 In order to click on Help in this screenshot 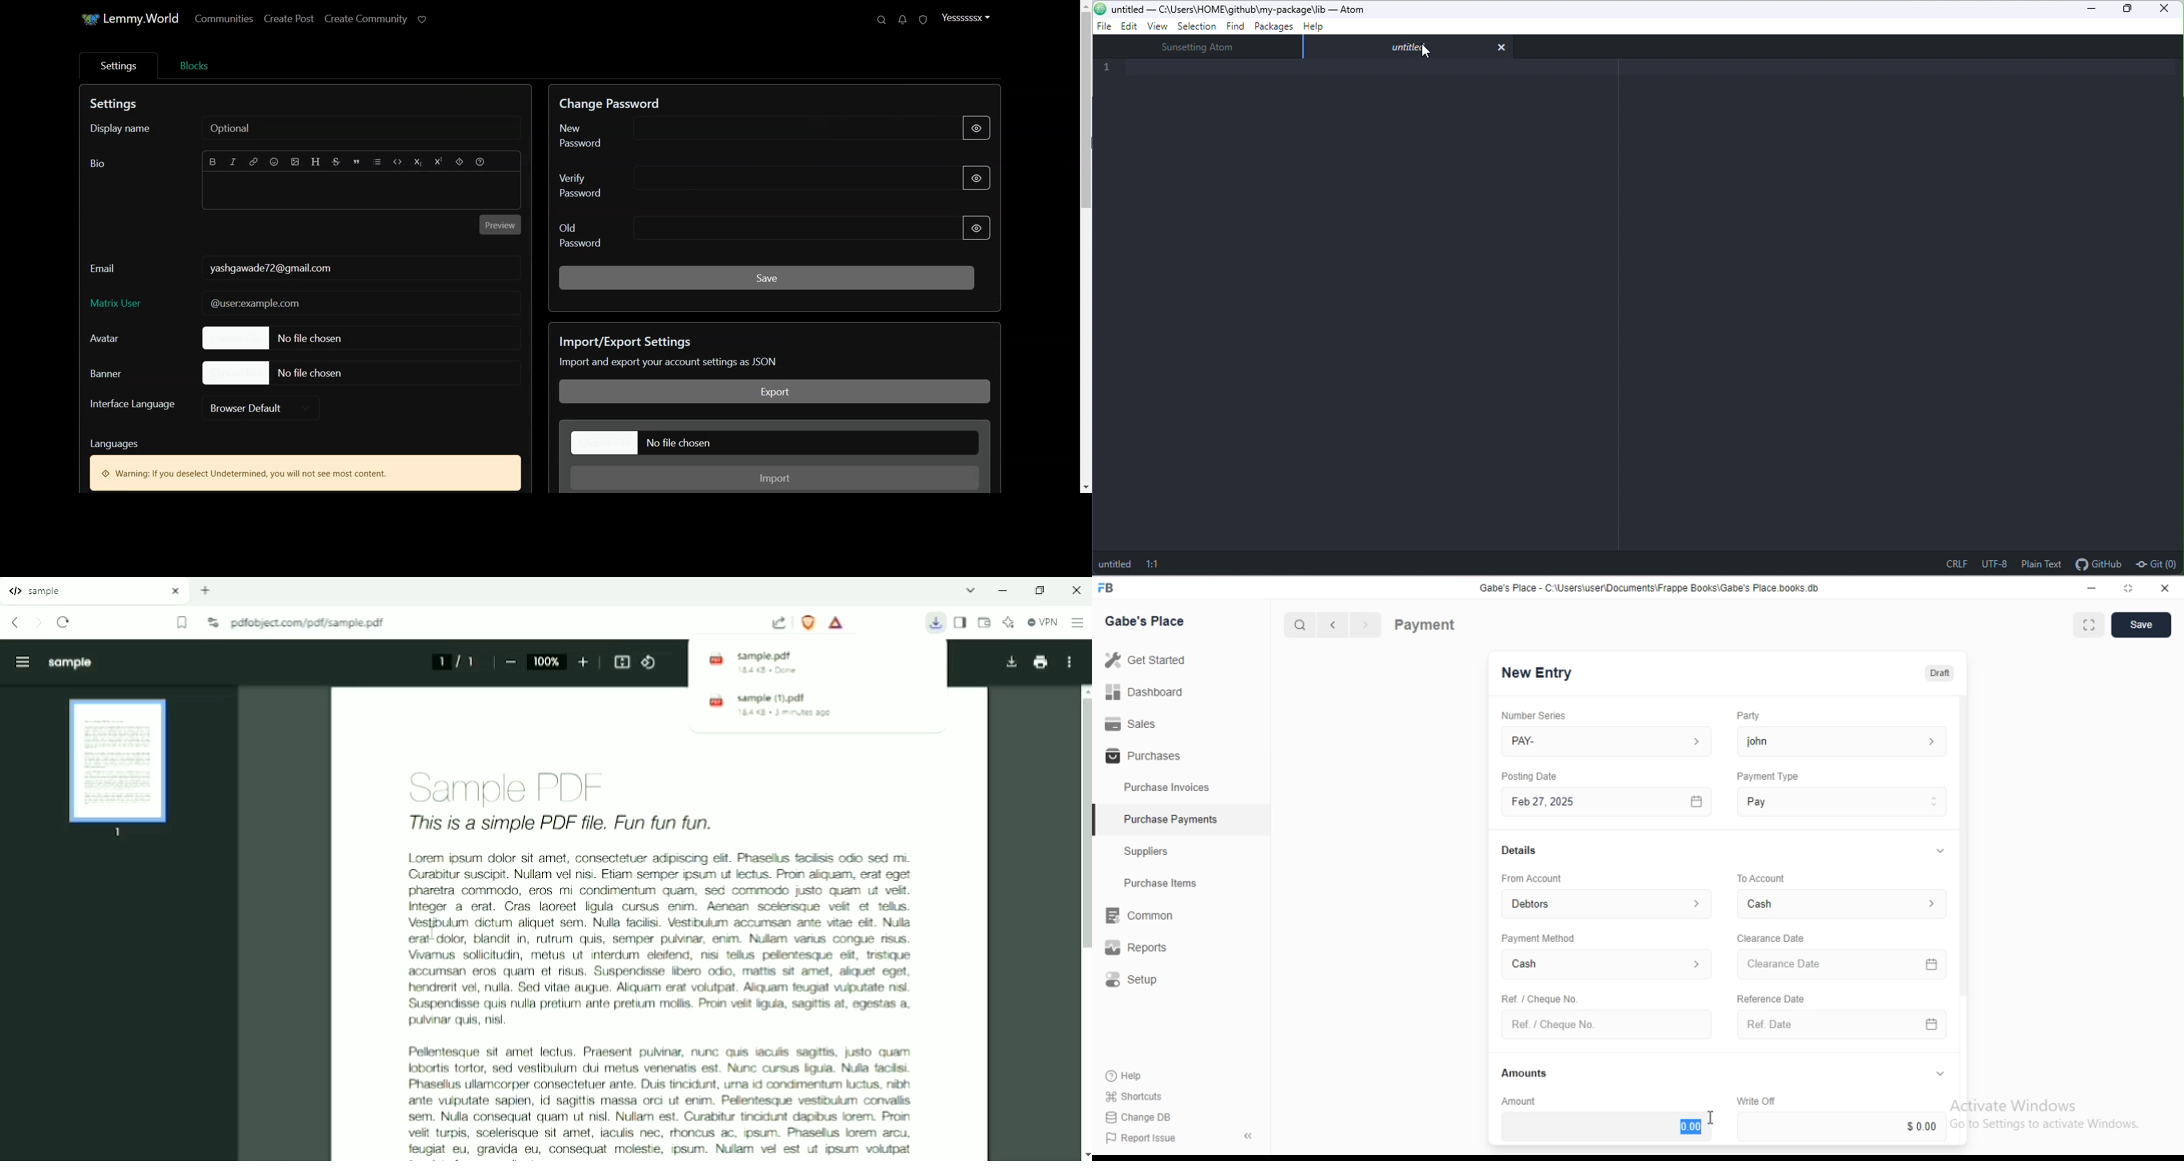, I will do `click(1126, 1077)`.